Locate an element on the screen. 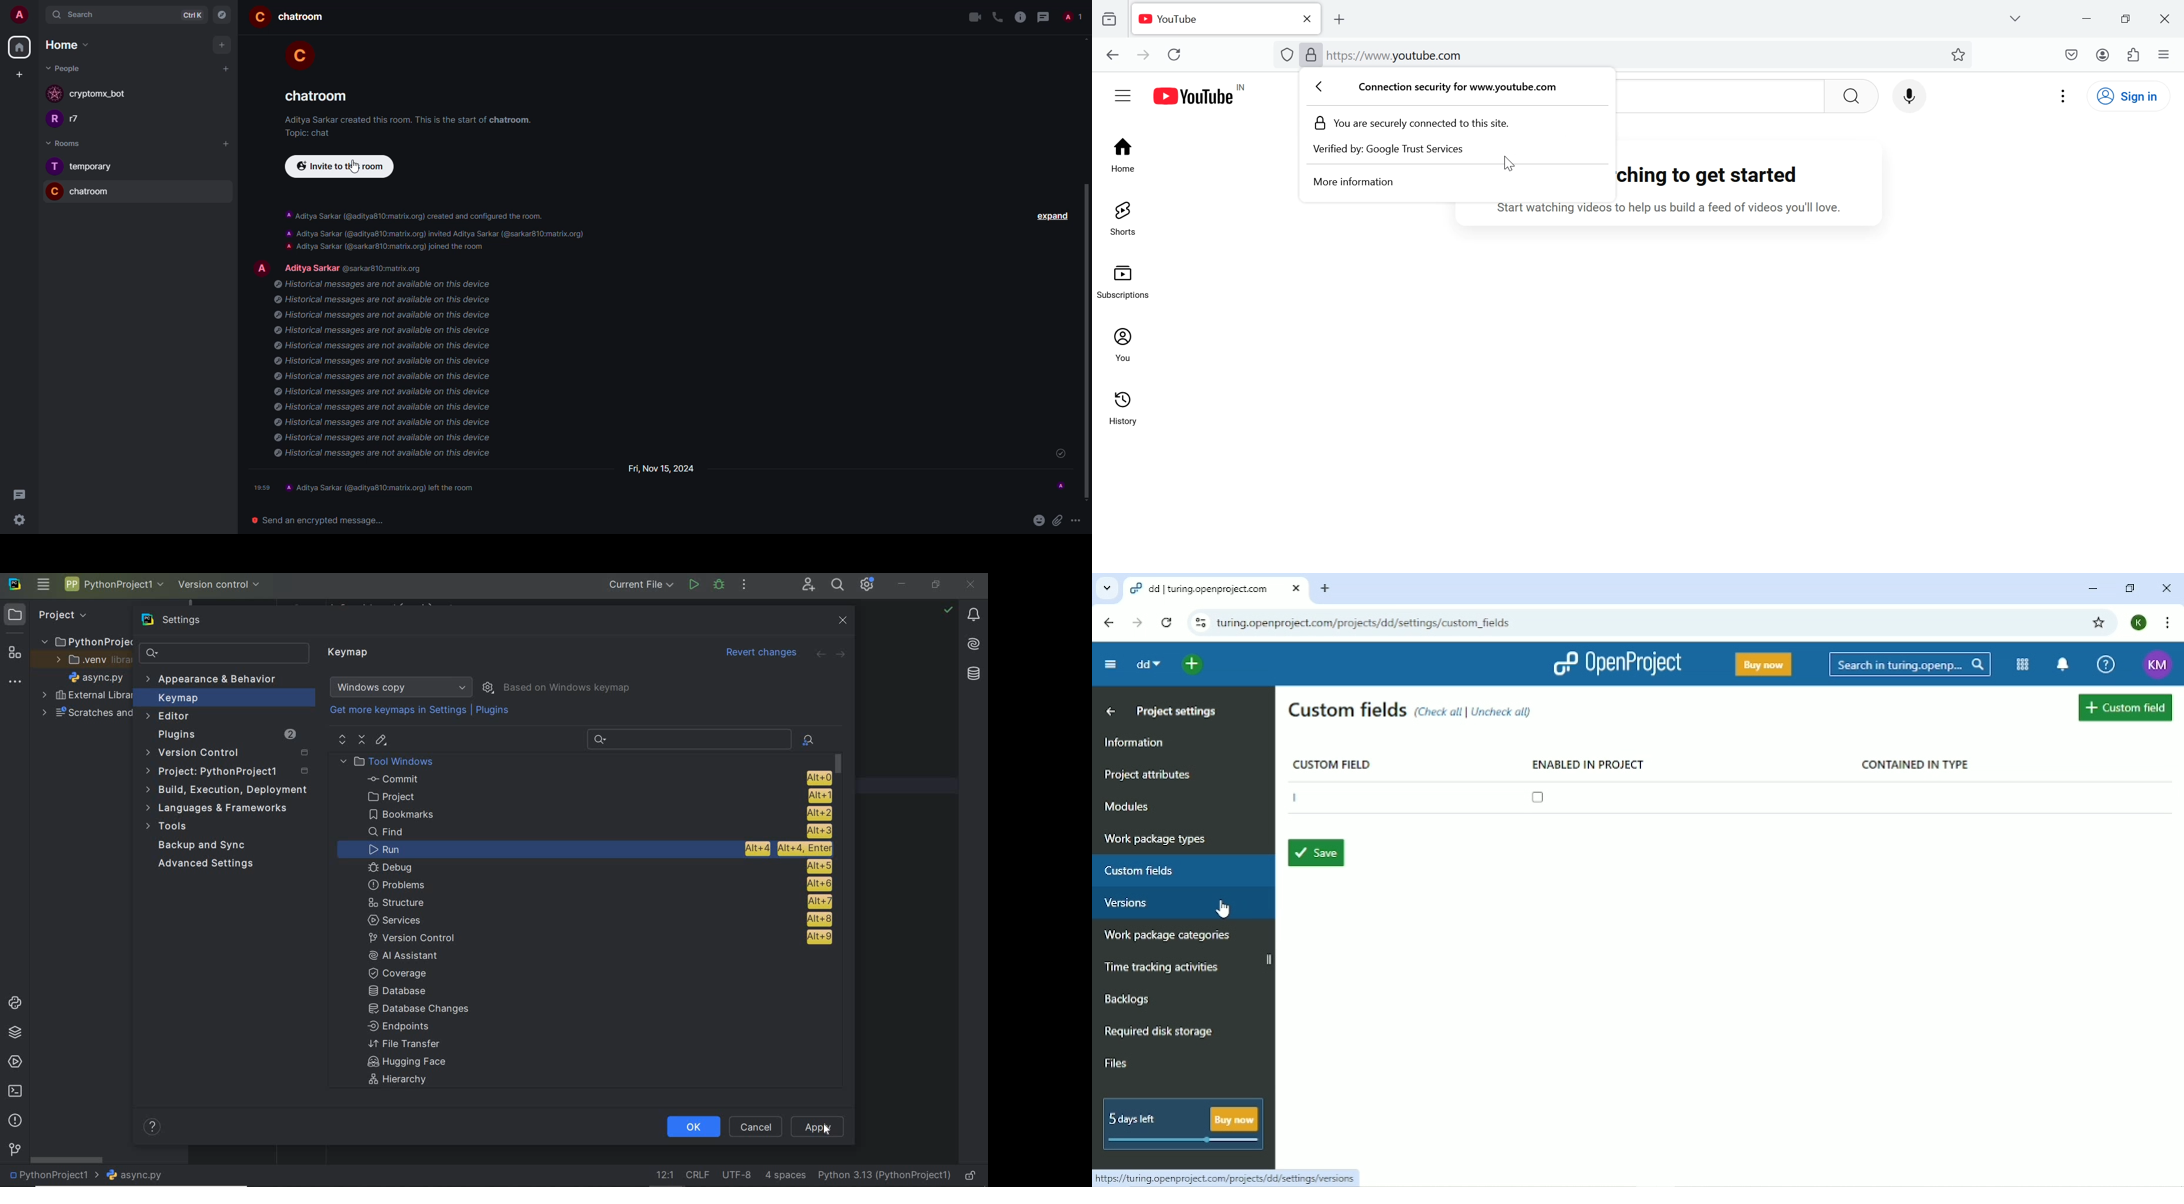  Debug is located at coordinates (598, 867).